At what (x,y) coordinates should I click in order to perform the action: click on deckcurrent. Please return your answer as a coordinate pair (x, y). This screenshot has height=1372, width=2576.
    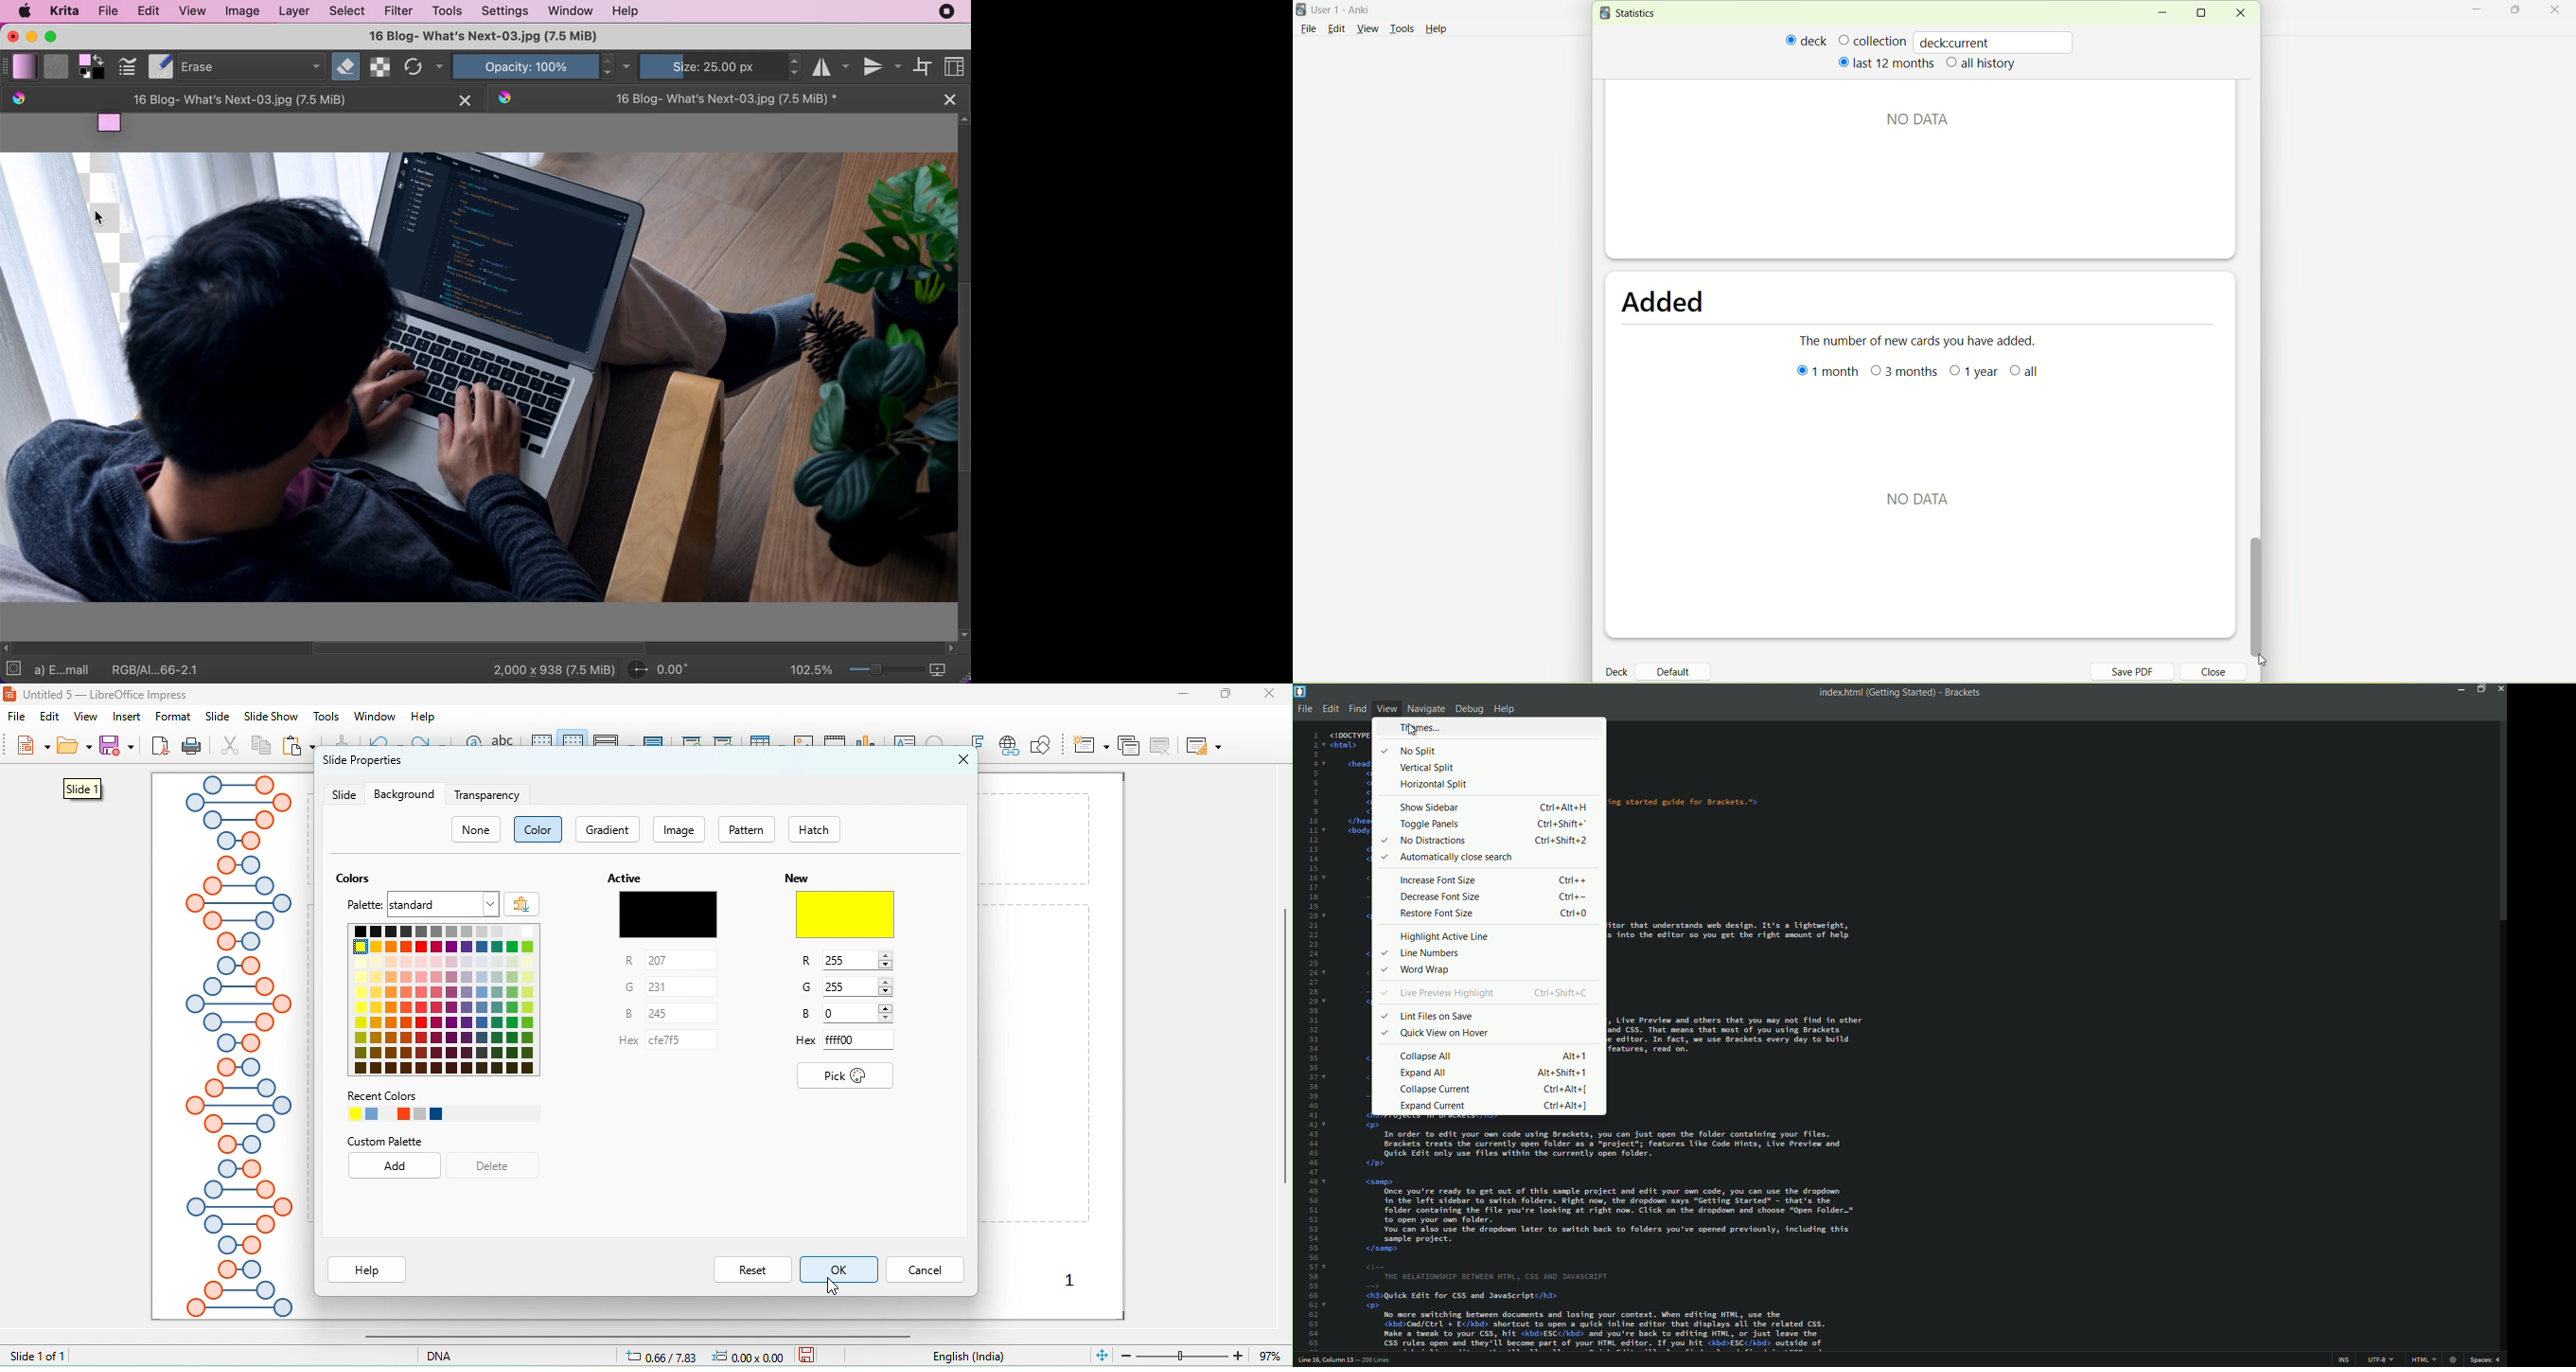
    Looking at the image, I should click on (1995, 41).